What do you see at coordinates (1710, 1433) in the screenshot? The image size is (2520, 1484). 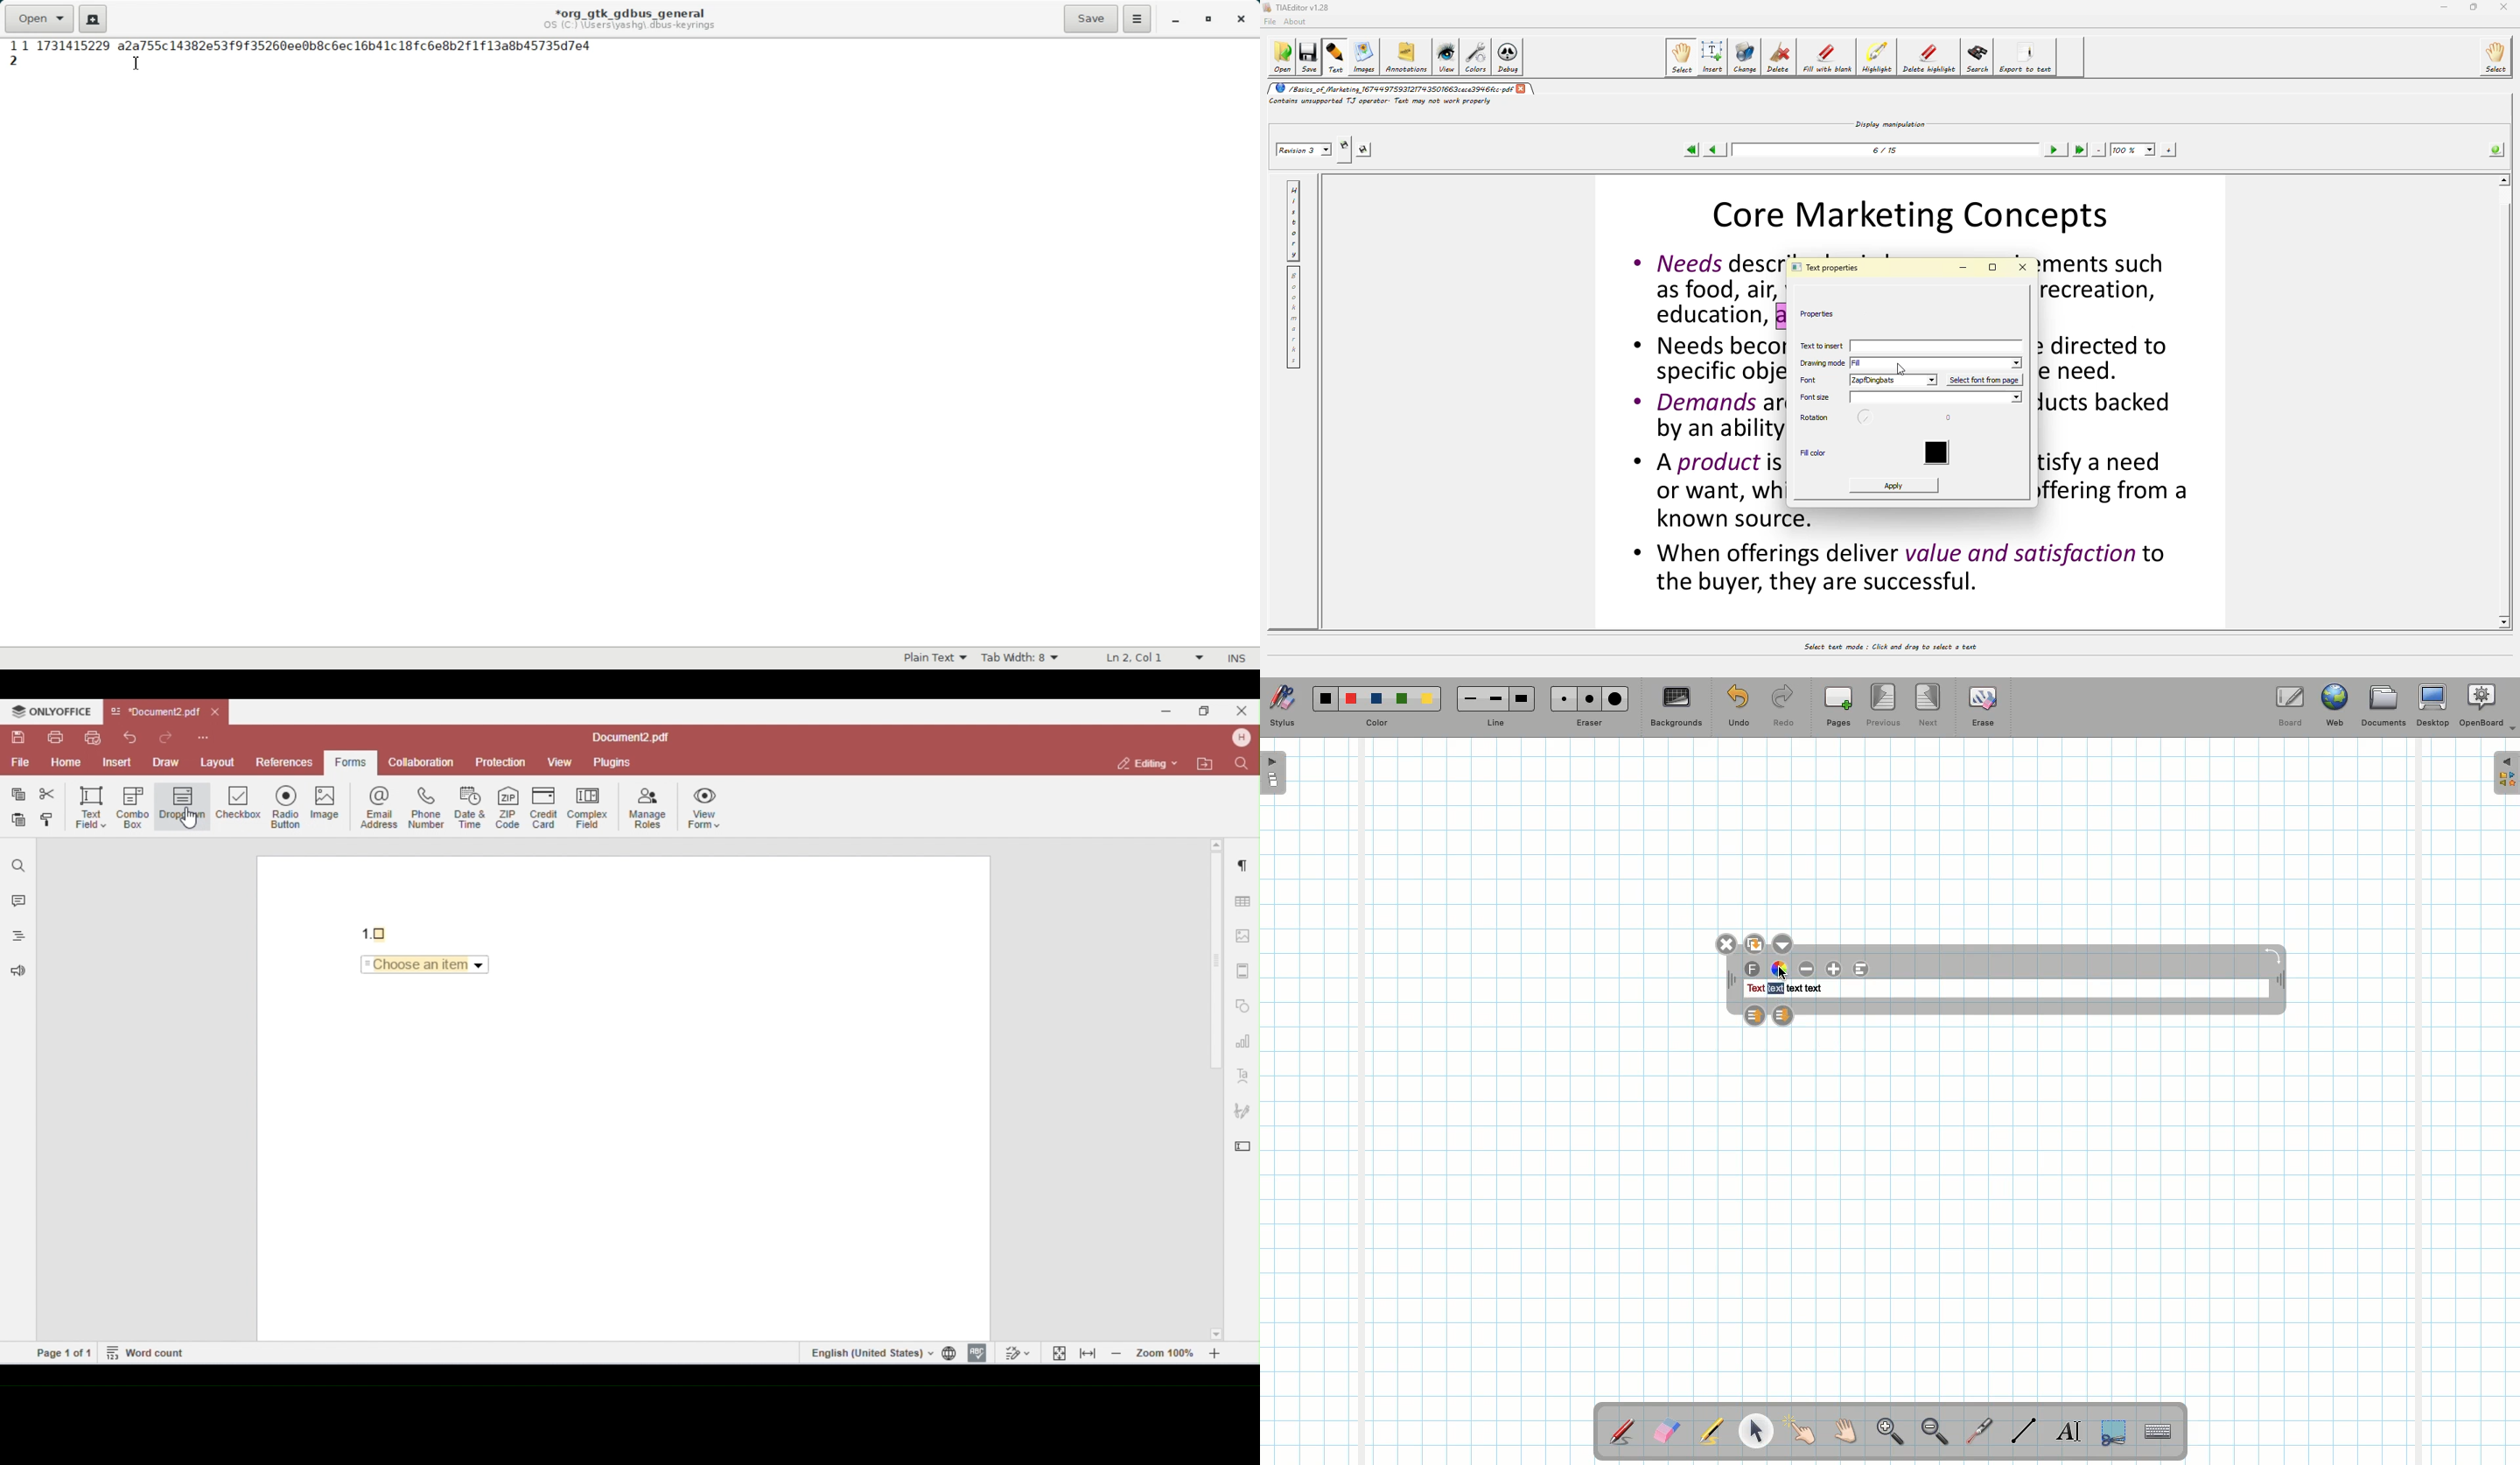 I see `Highlighter` at bounding box center [1710, 1433].